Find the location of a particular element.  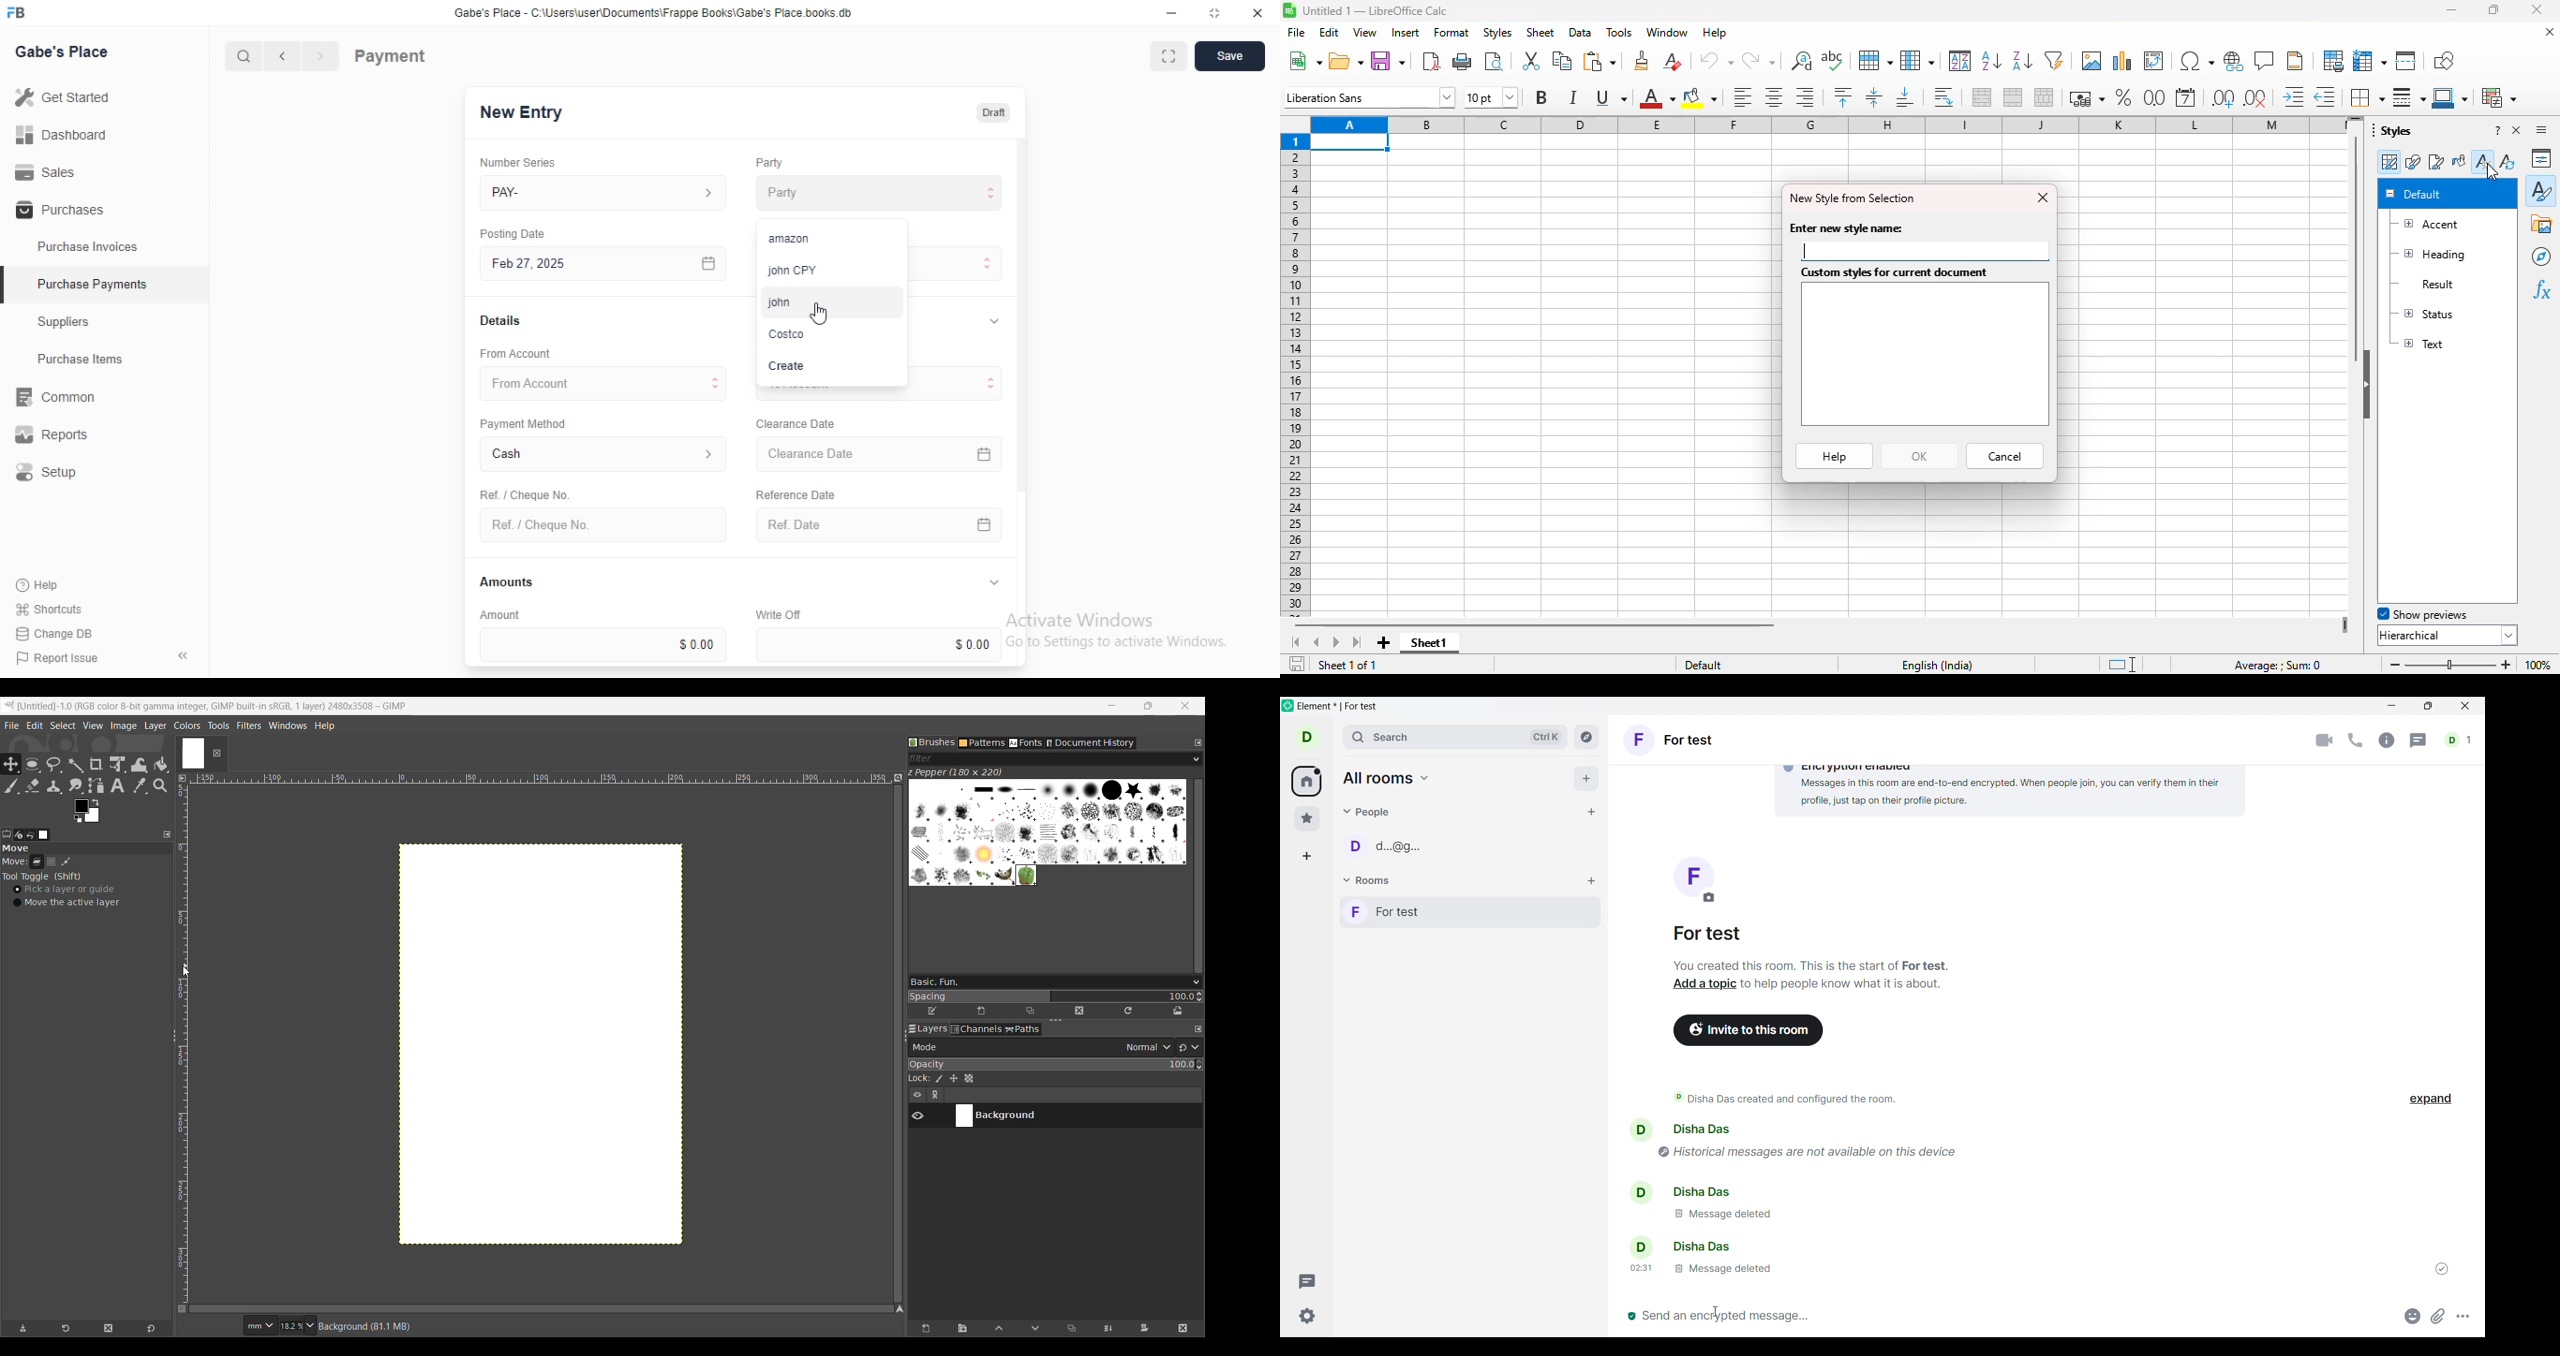

align bottom is located at coordinates (1903, 97).